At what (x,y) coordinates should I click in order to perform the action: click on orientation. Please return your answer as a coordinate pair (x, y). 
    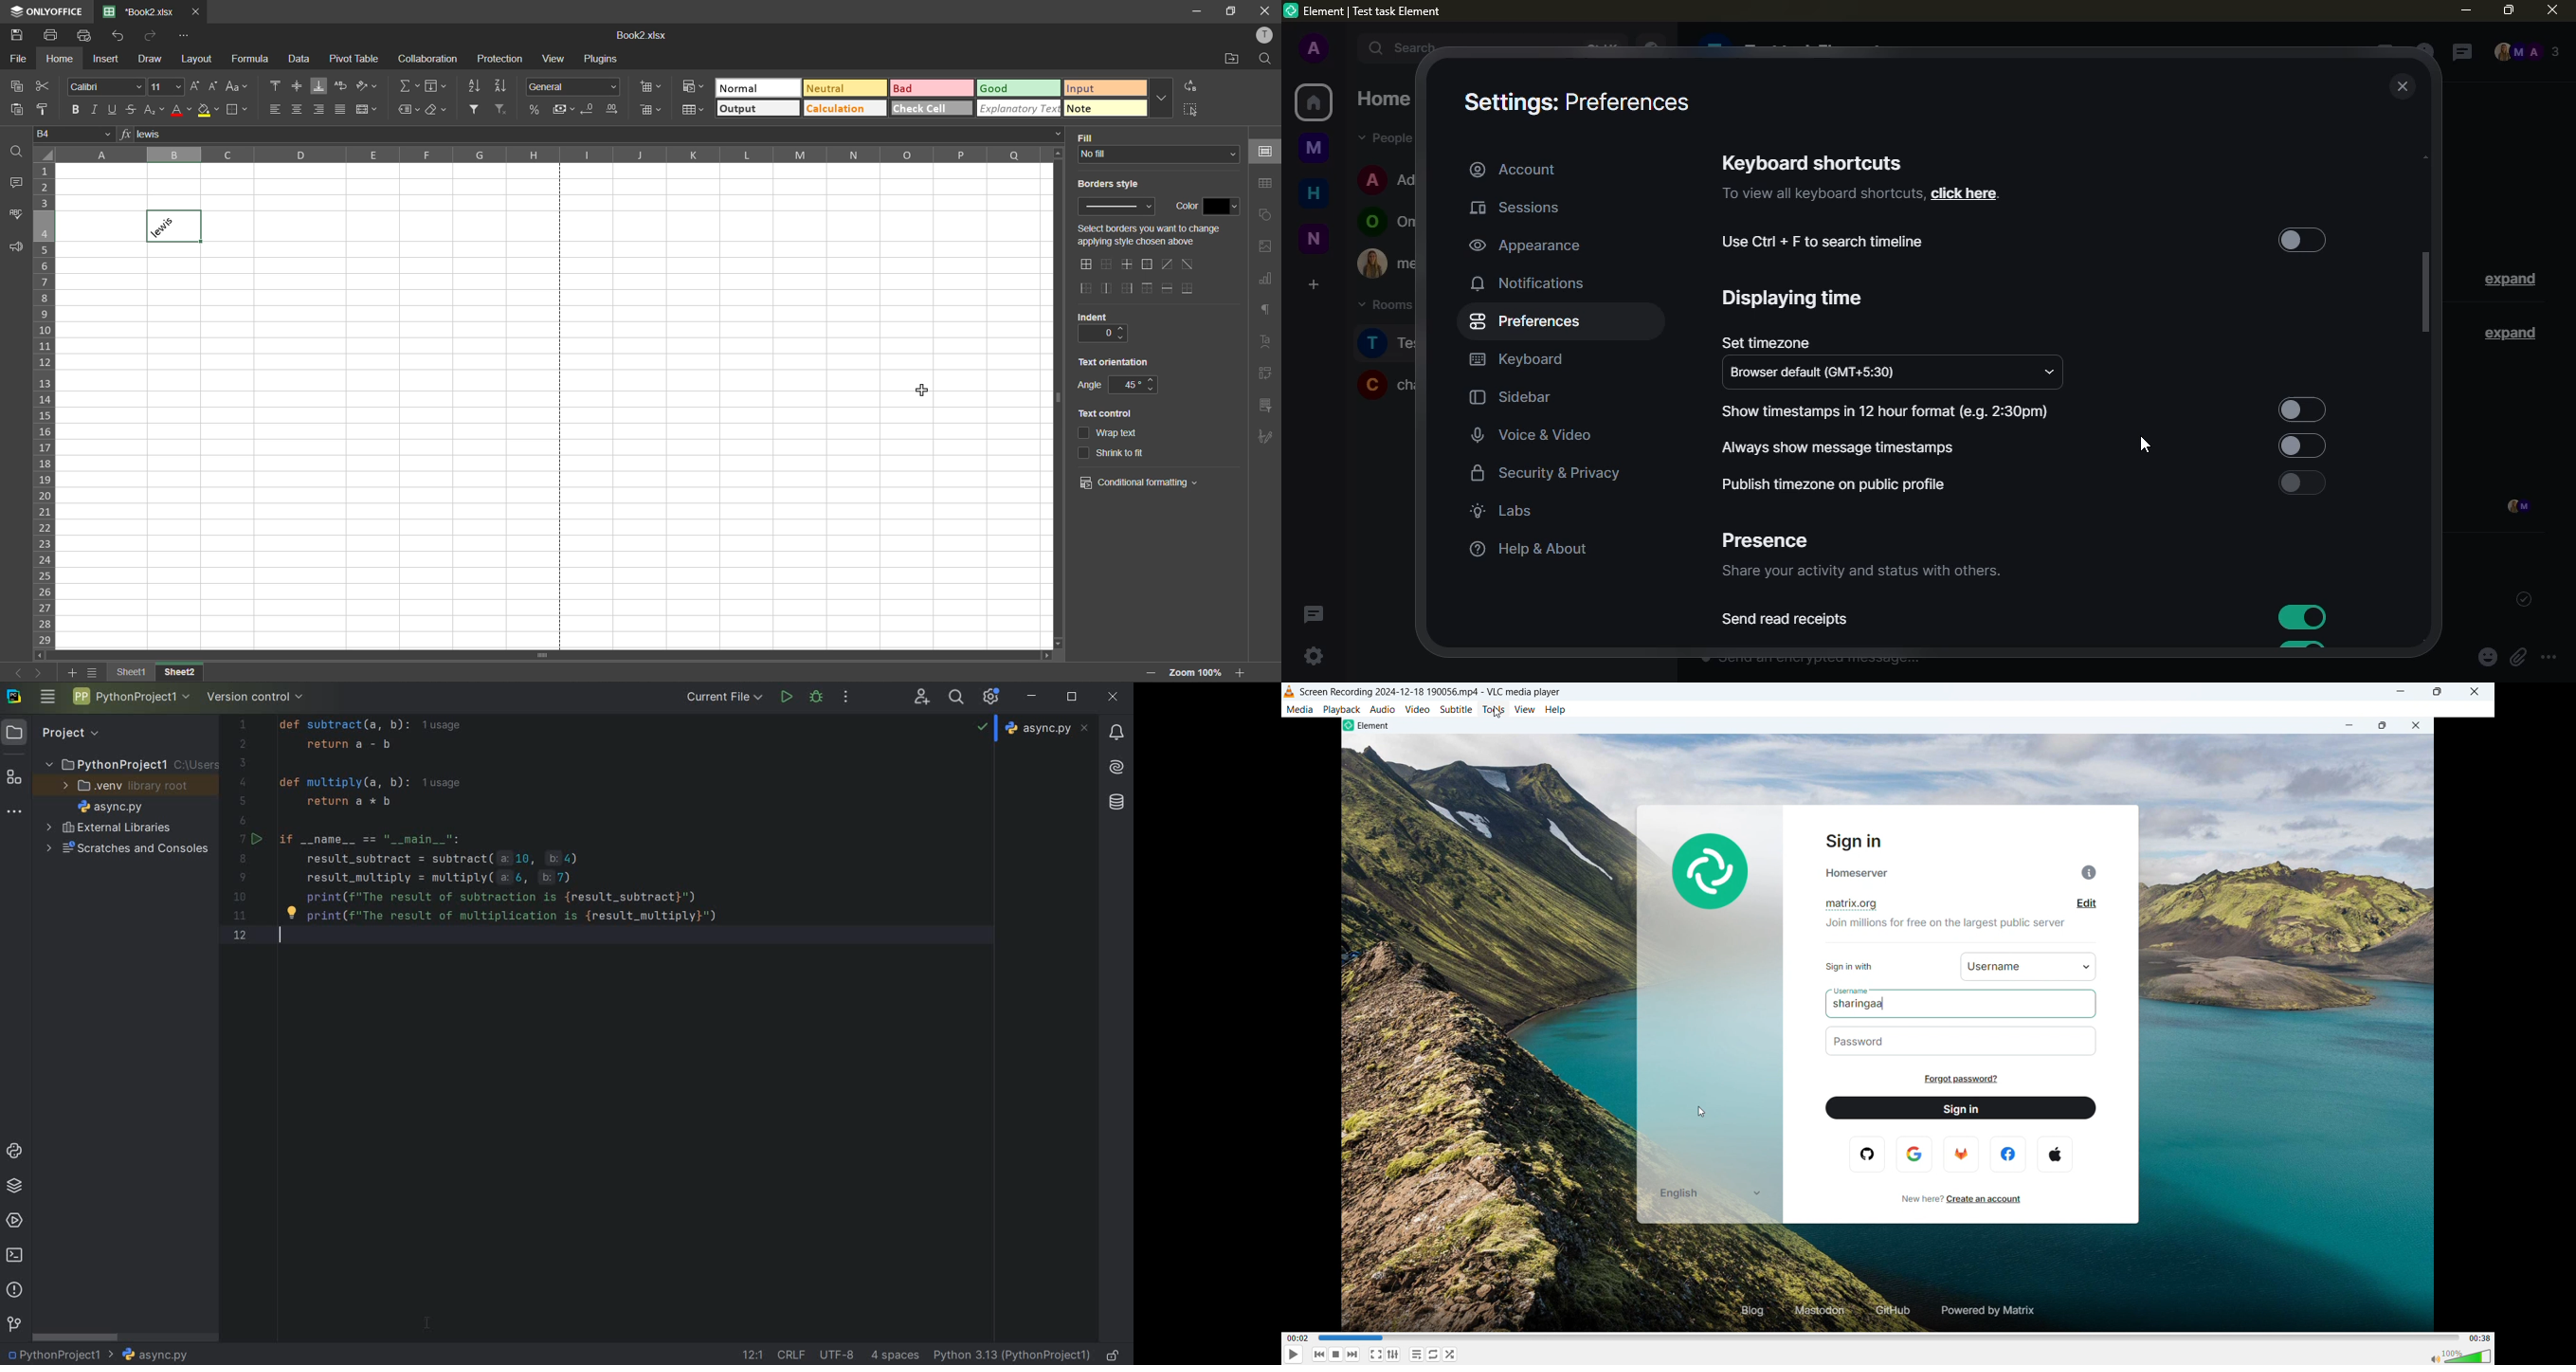
    Looking at the image, I should click on (367, 85).